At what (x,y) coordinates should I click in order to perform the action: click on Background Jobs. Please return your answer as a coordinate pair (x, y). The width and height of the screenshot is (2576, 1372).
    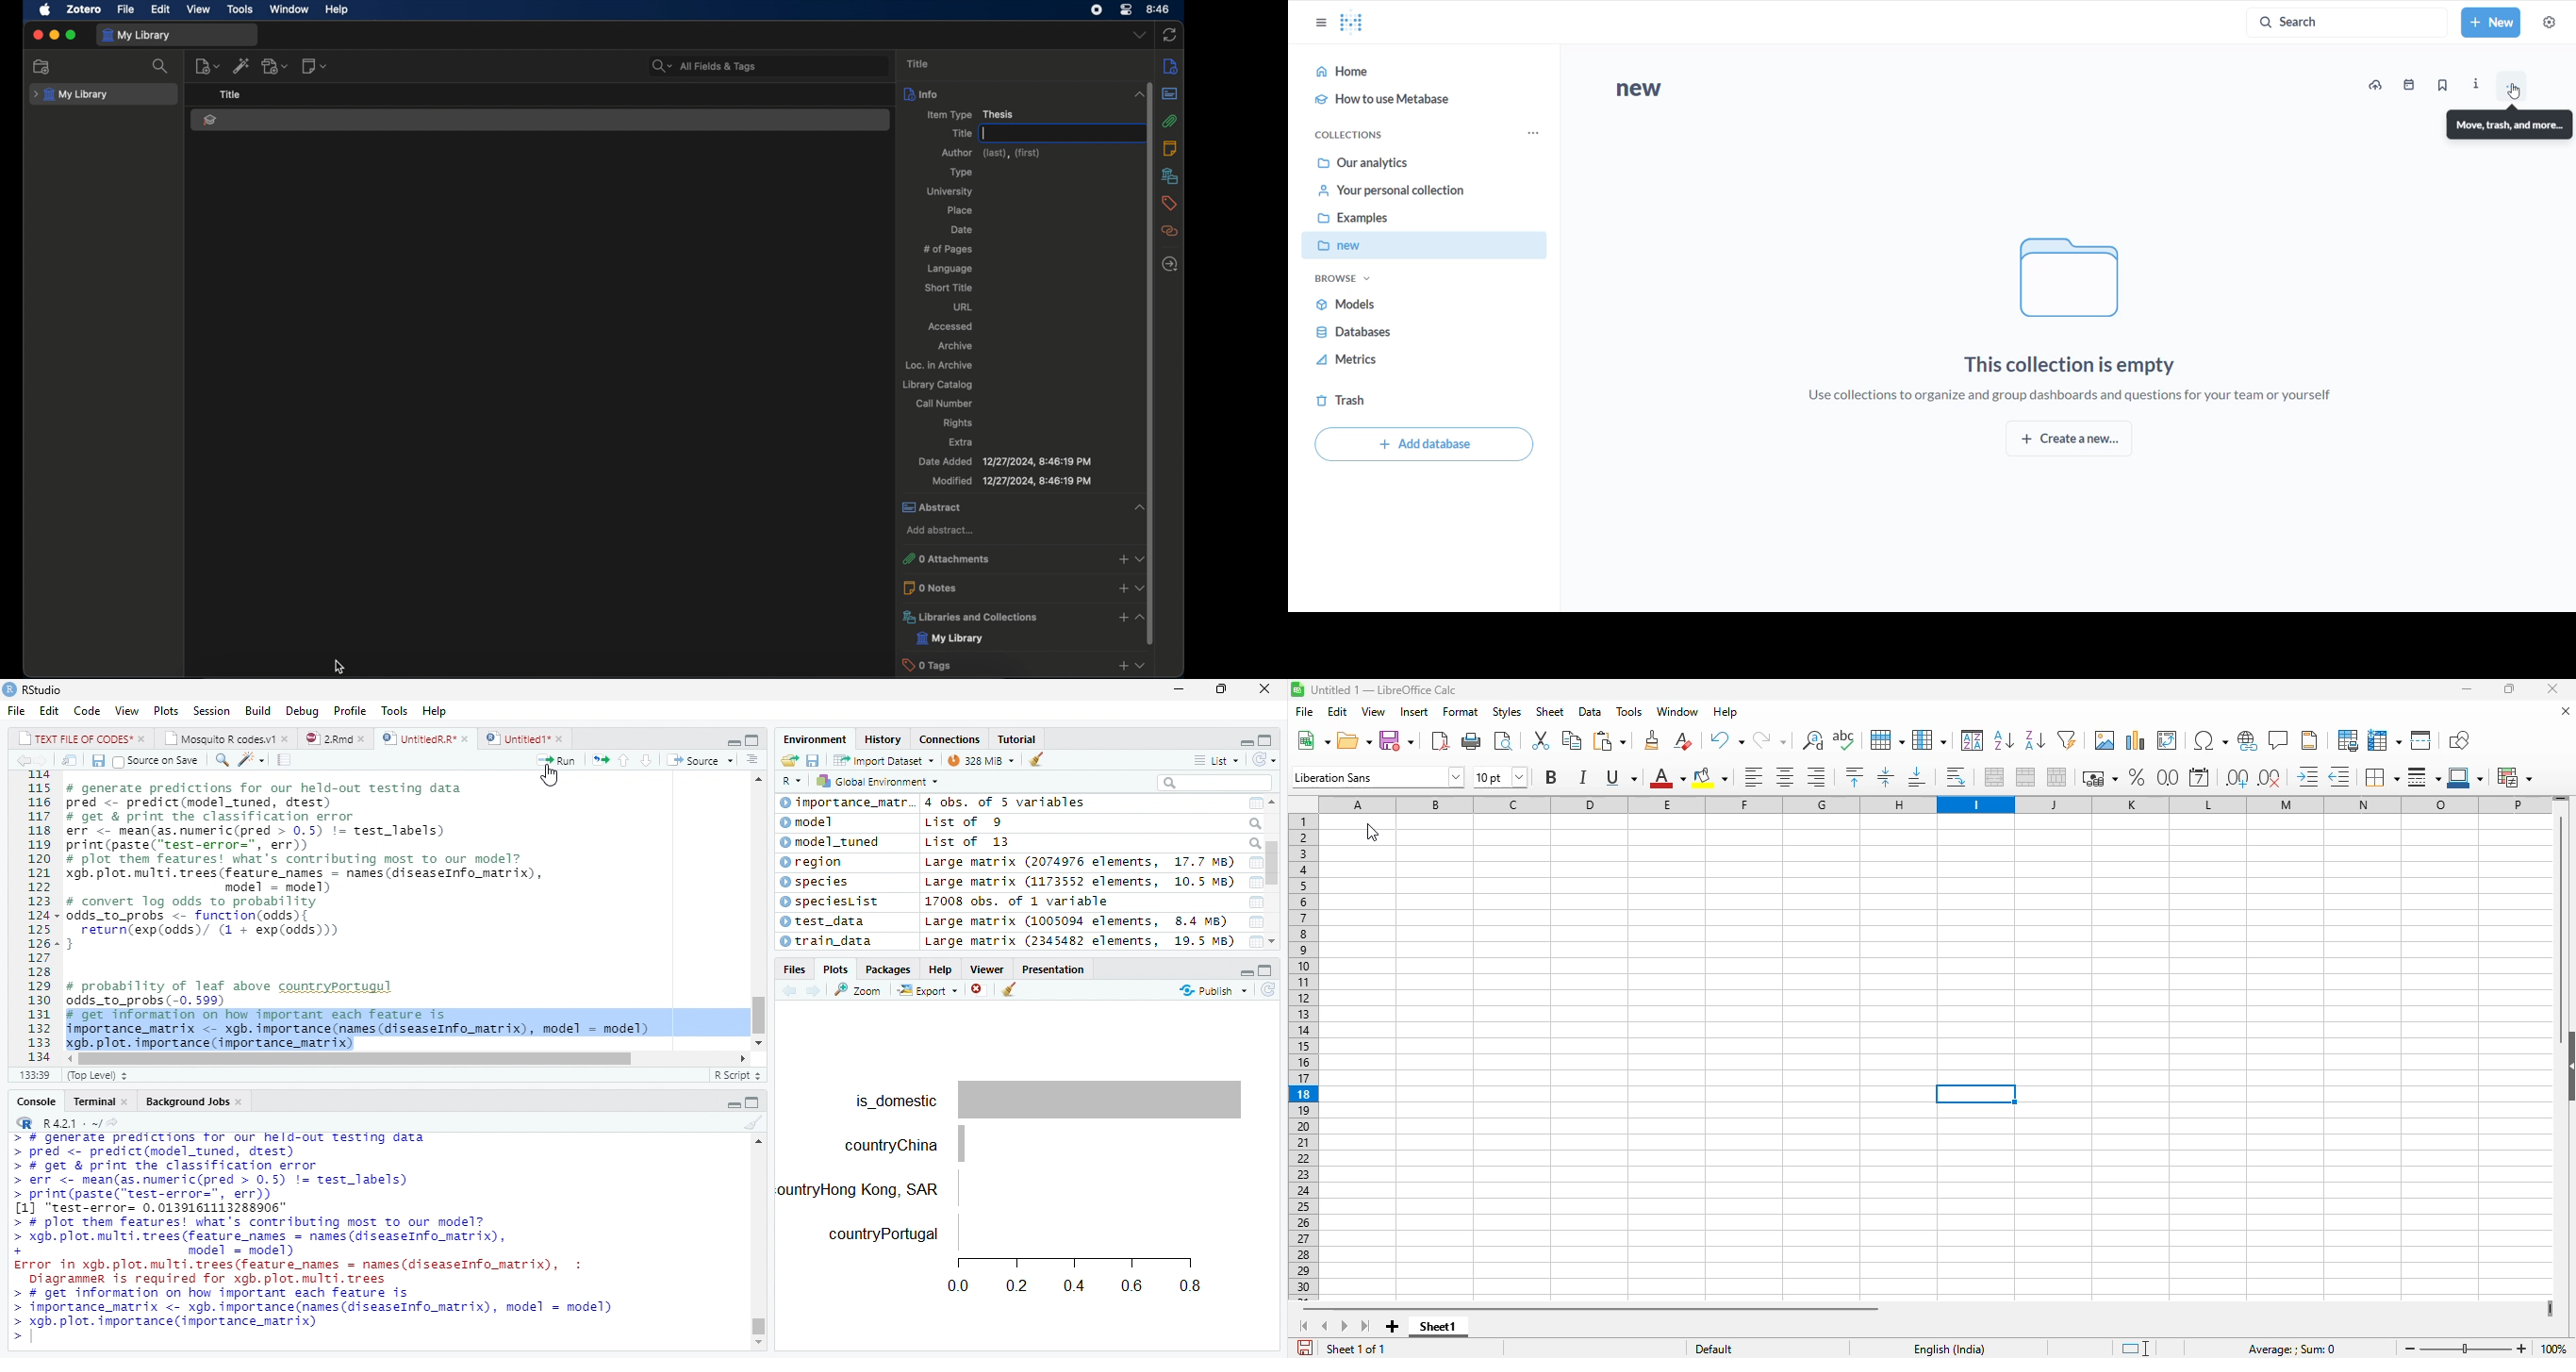
    Looking at the image, I should click on (194, 1101).